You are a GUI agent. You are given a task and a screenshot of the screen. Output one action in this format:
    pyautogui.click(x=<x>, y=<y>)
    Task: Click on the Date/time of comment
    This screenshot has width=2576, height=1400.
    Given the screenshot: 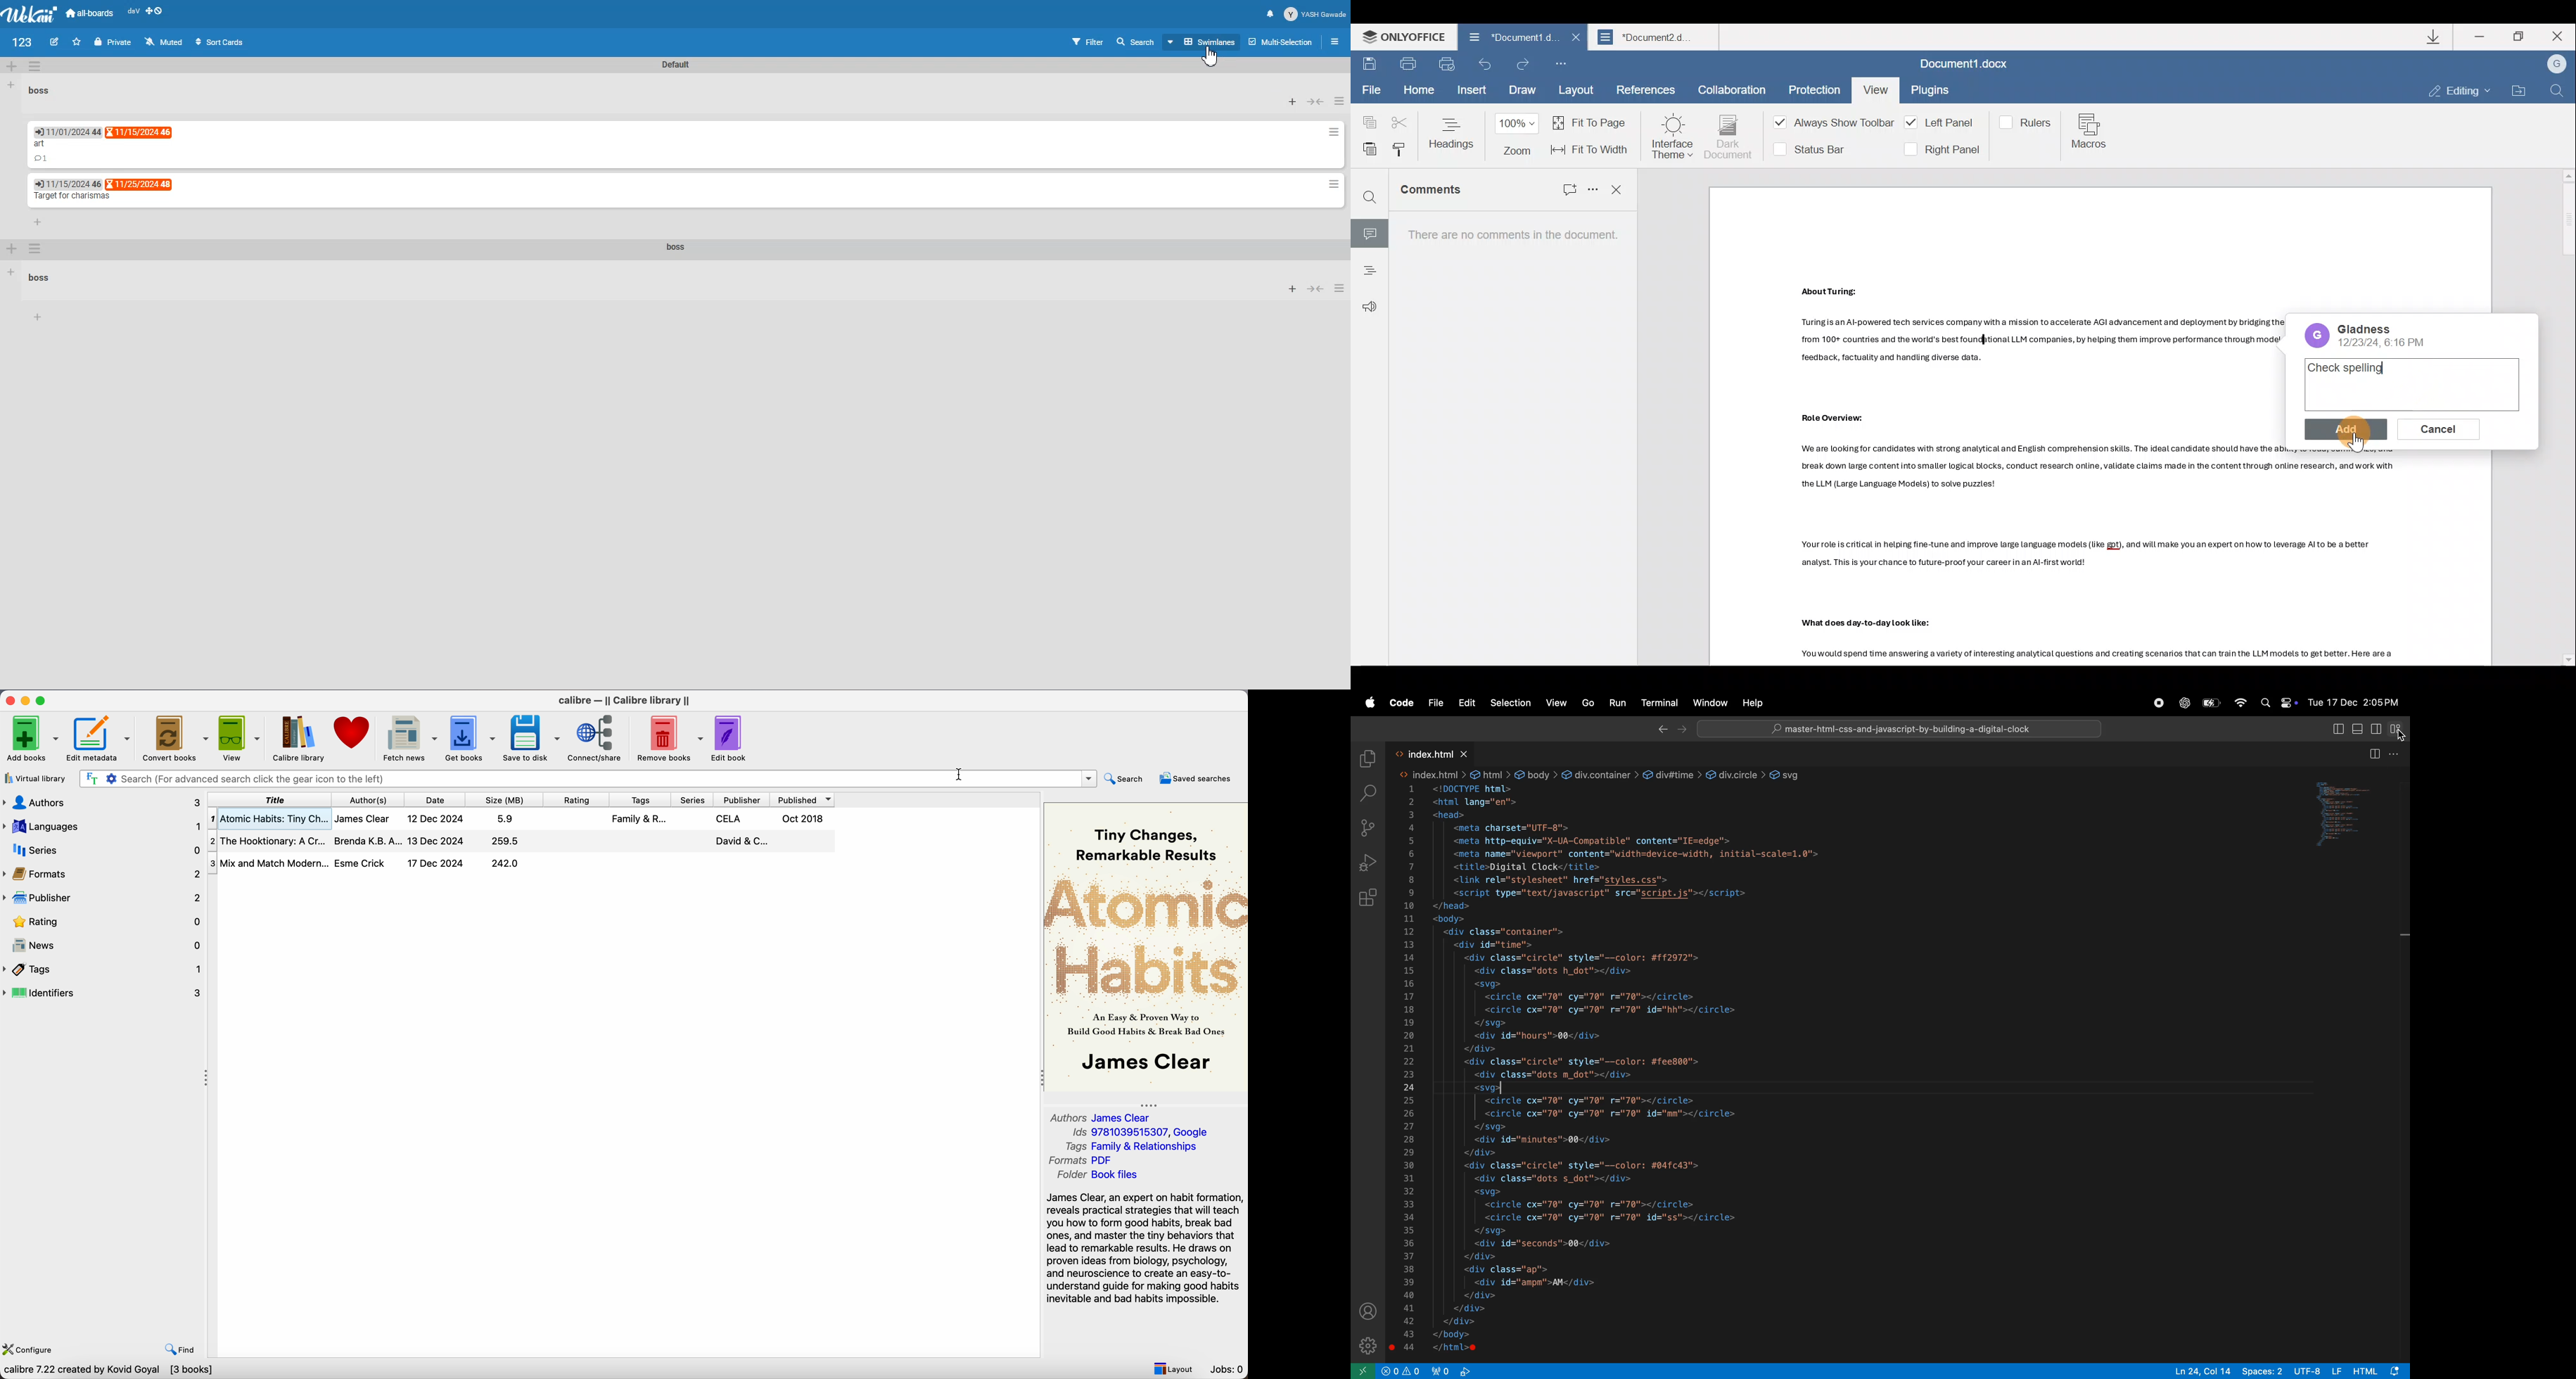 What is the action you would take?
    pyautogui.click(x=2382, y=335)
    